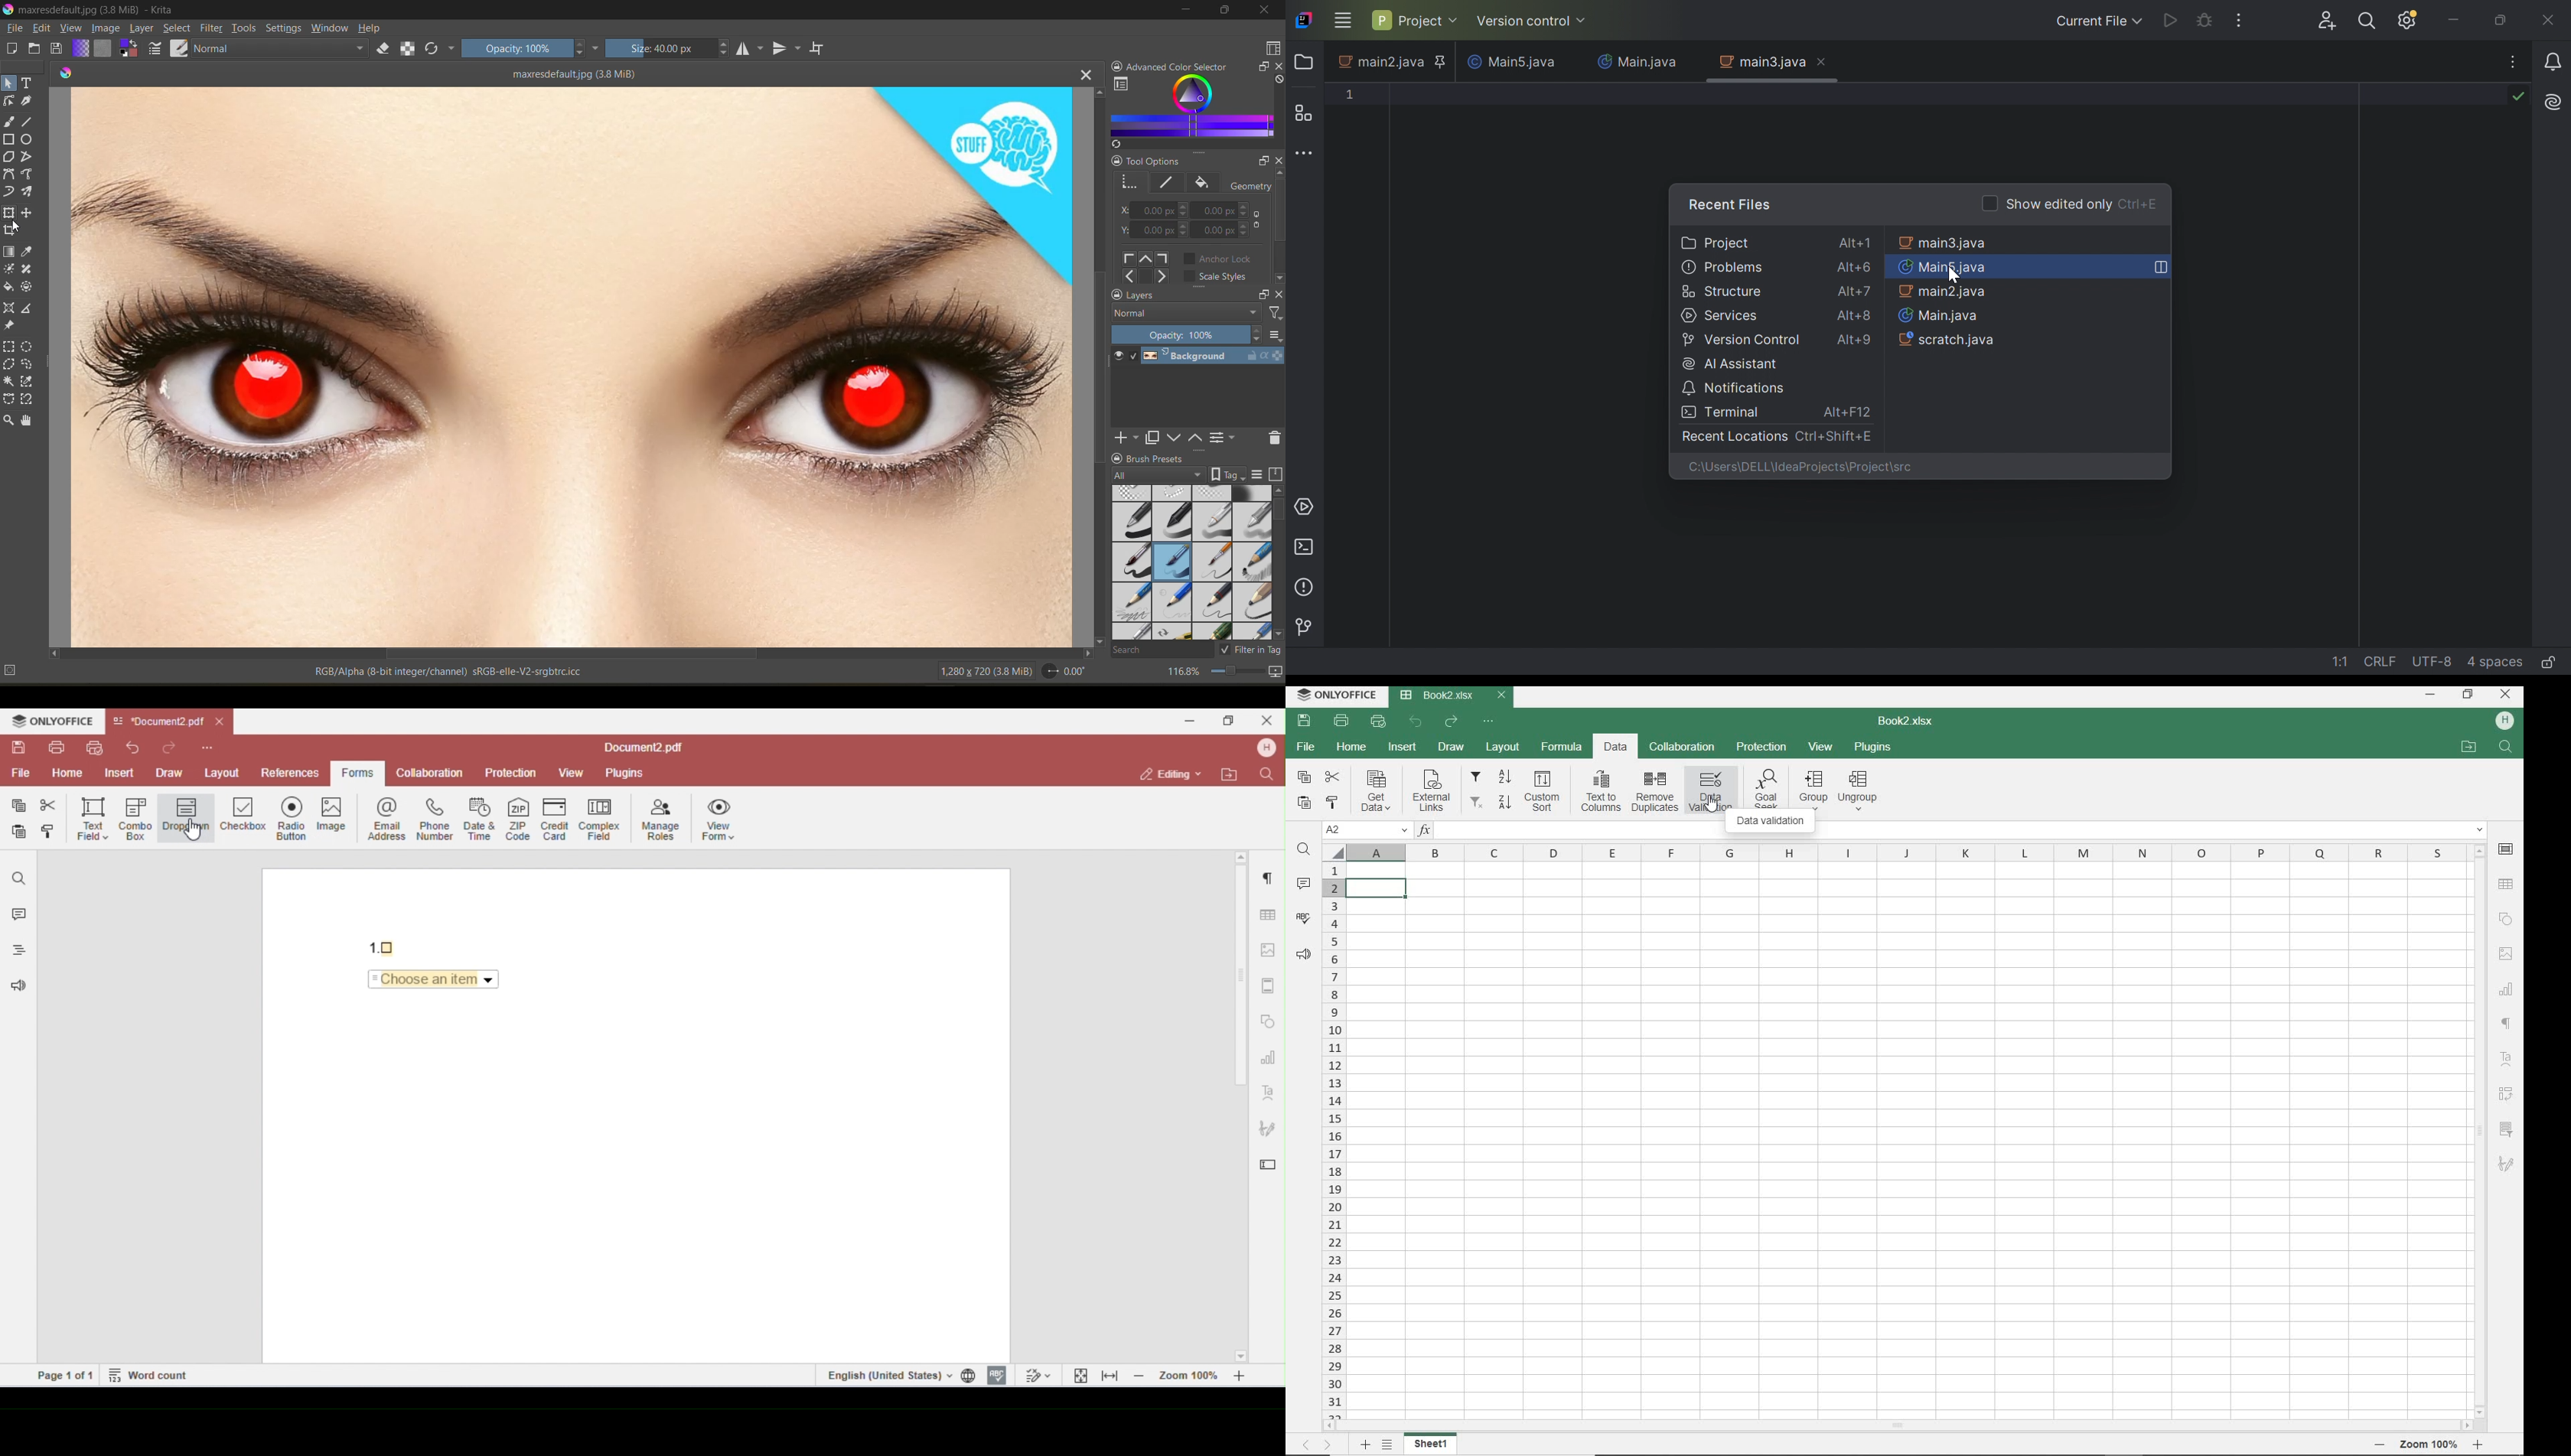 Image resolution: width=2576 pixels, height=1456 pixels. What do you see at coordinates (1760, 748) in the screenshot?
I see `PROTECTION` at bounding box center [1760, 748].